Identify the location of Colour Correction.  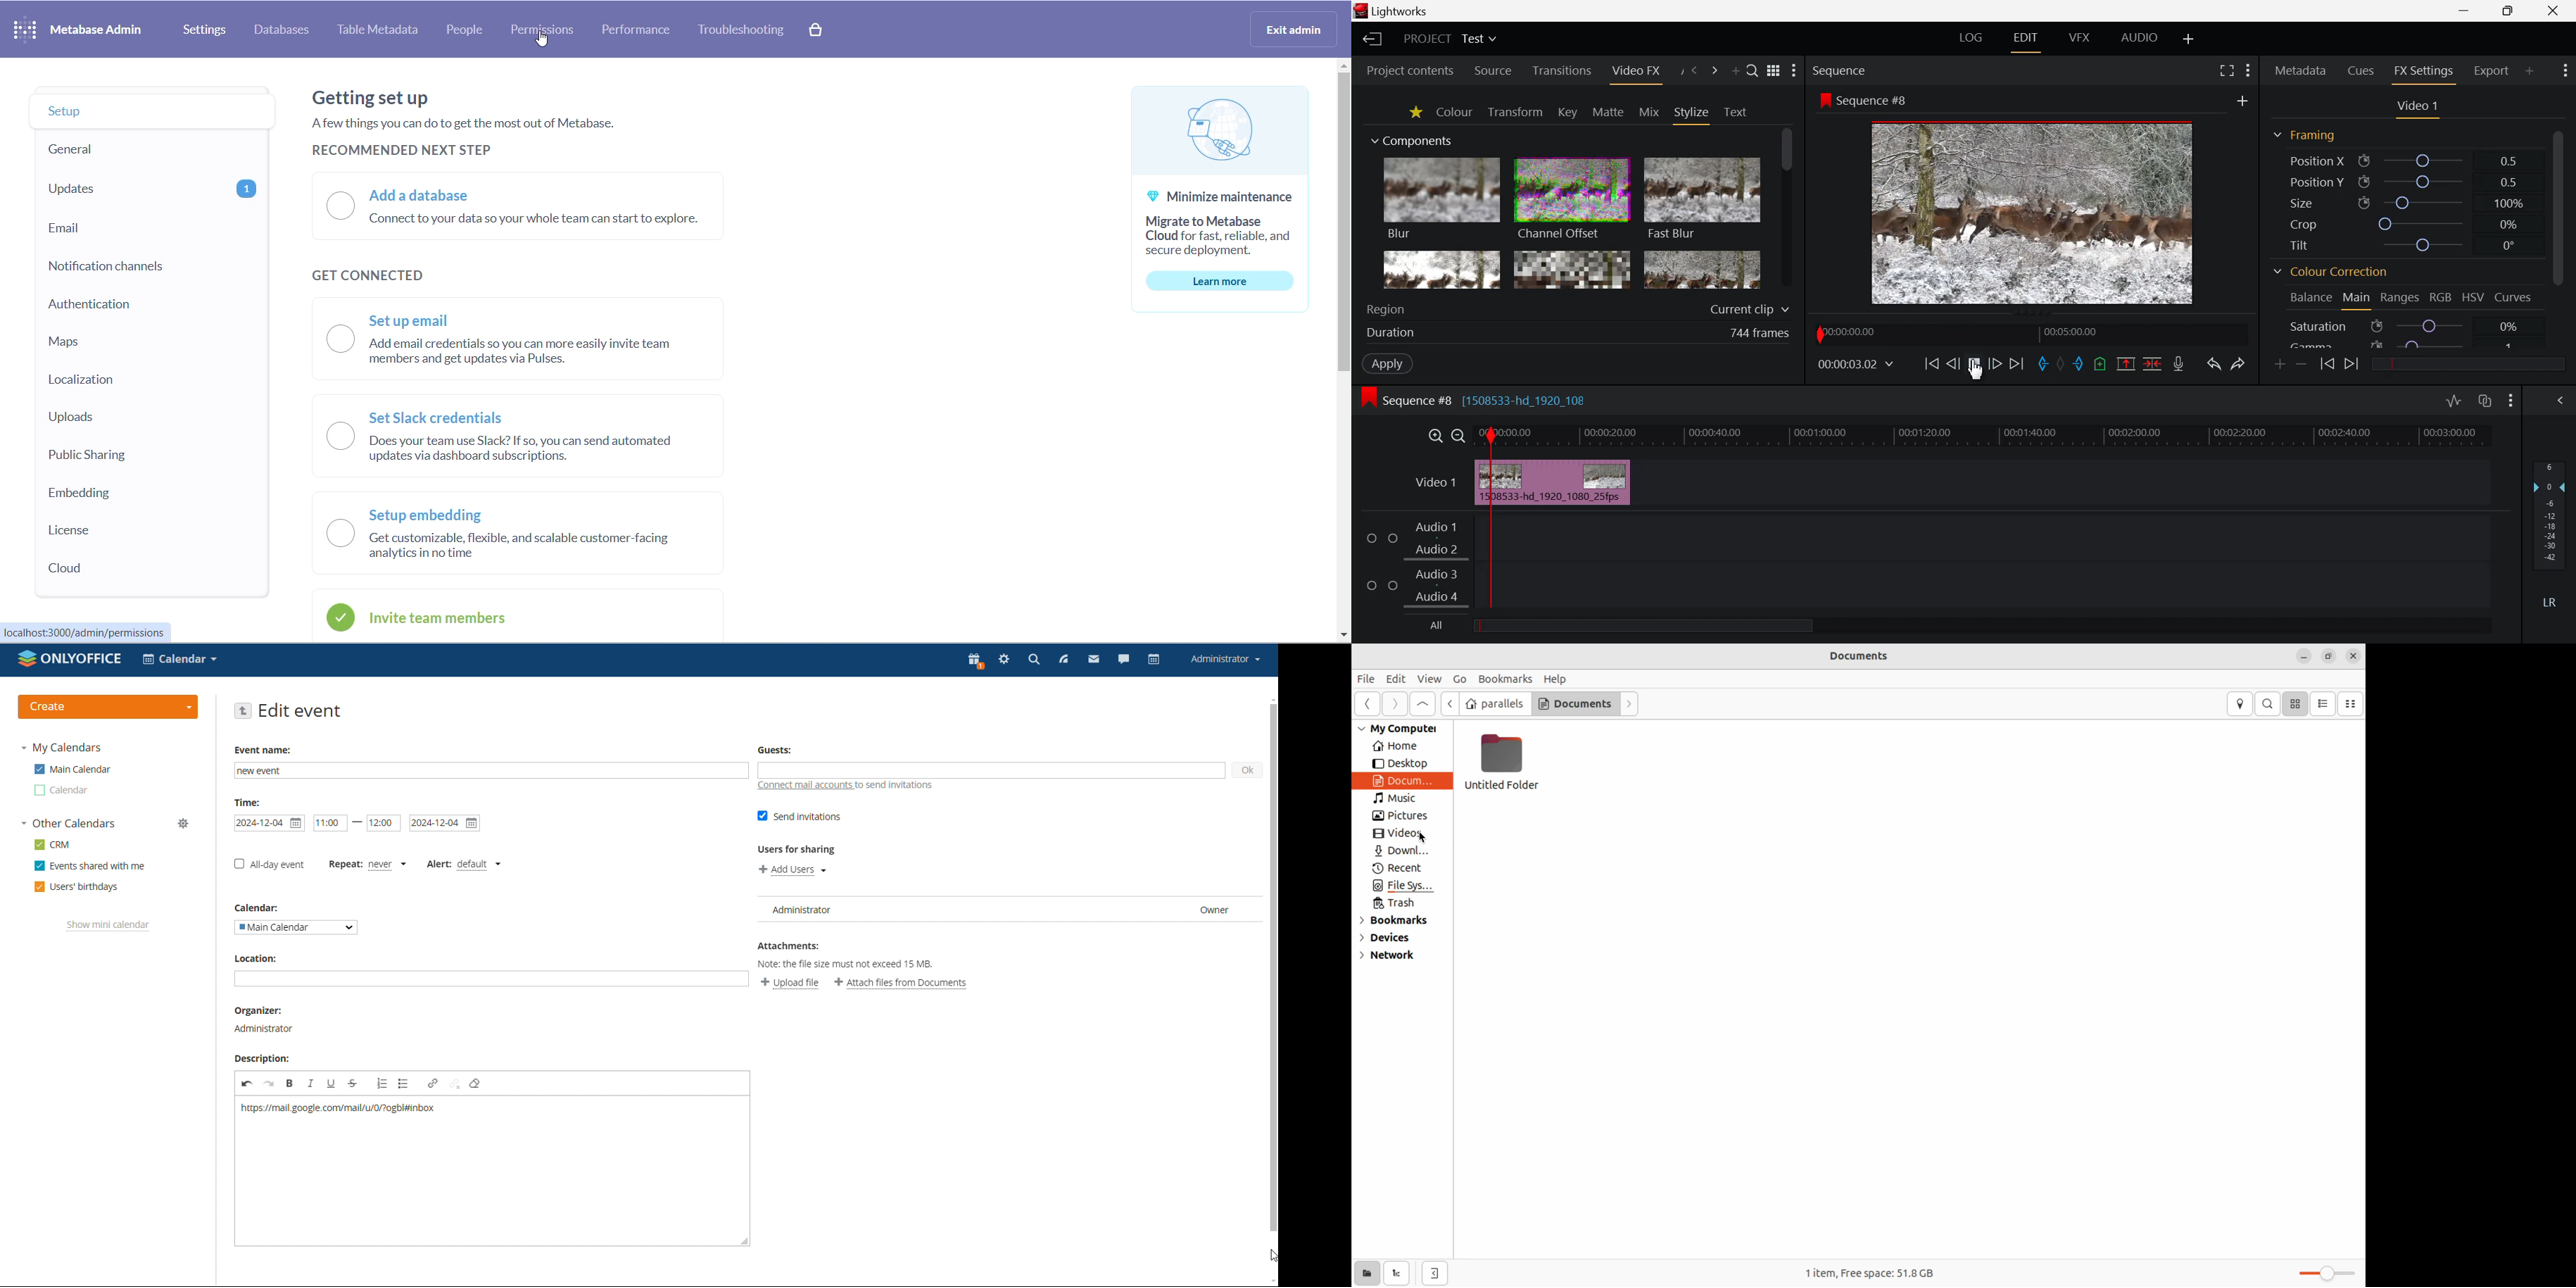
(2331, 273).